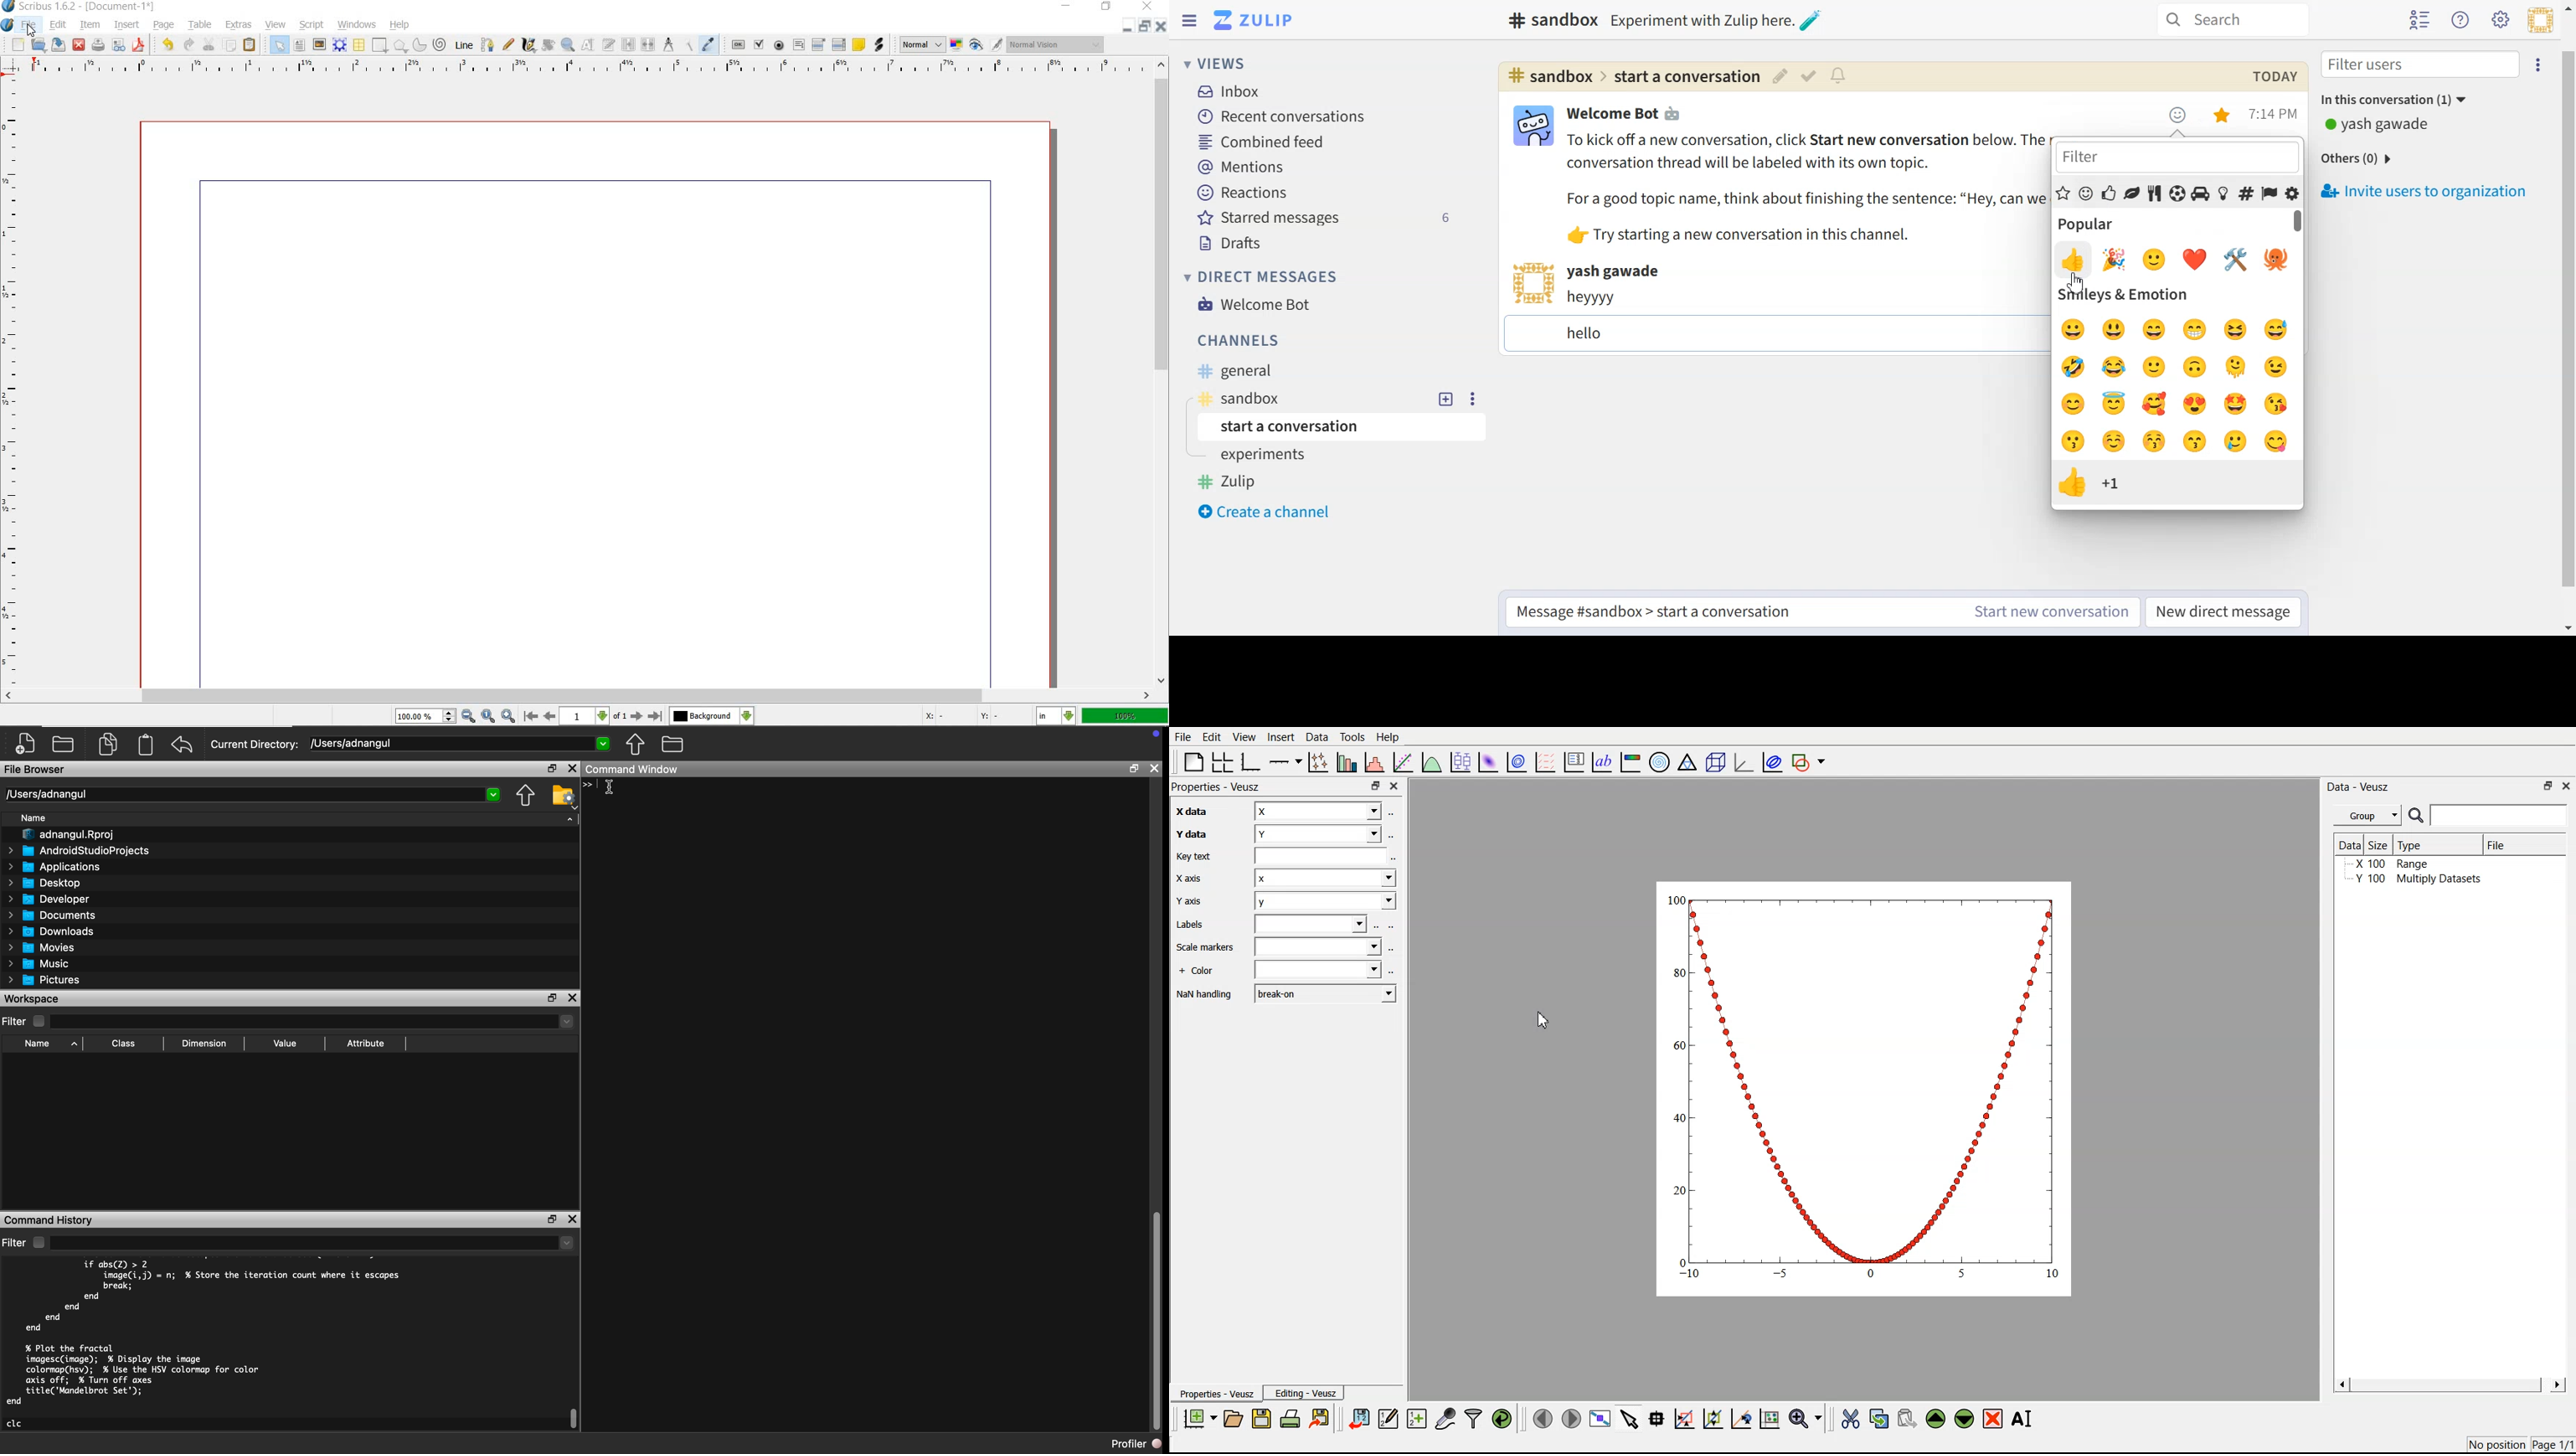 The width and height of the screenshot is (2576, 1456). I want to click on item, so click(88, 24).